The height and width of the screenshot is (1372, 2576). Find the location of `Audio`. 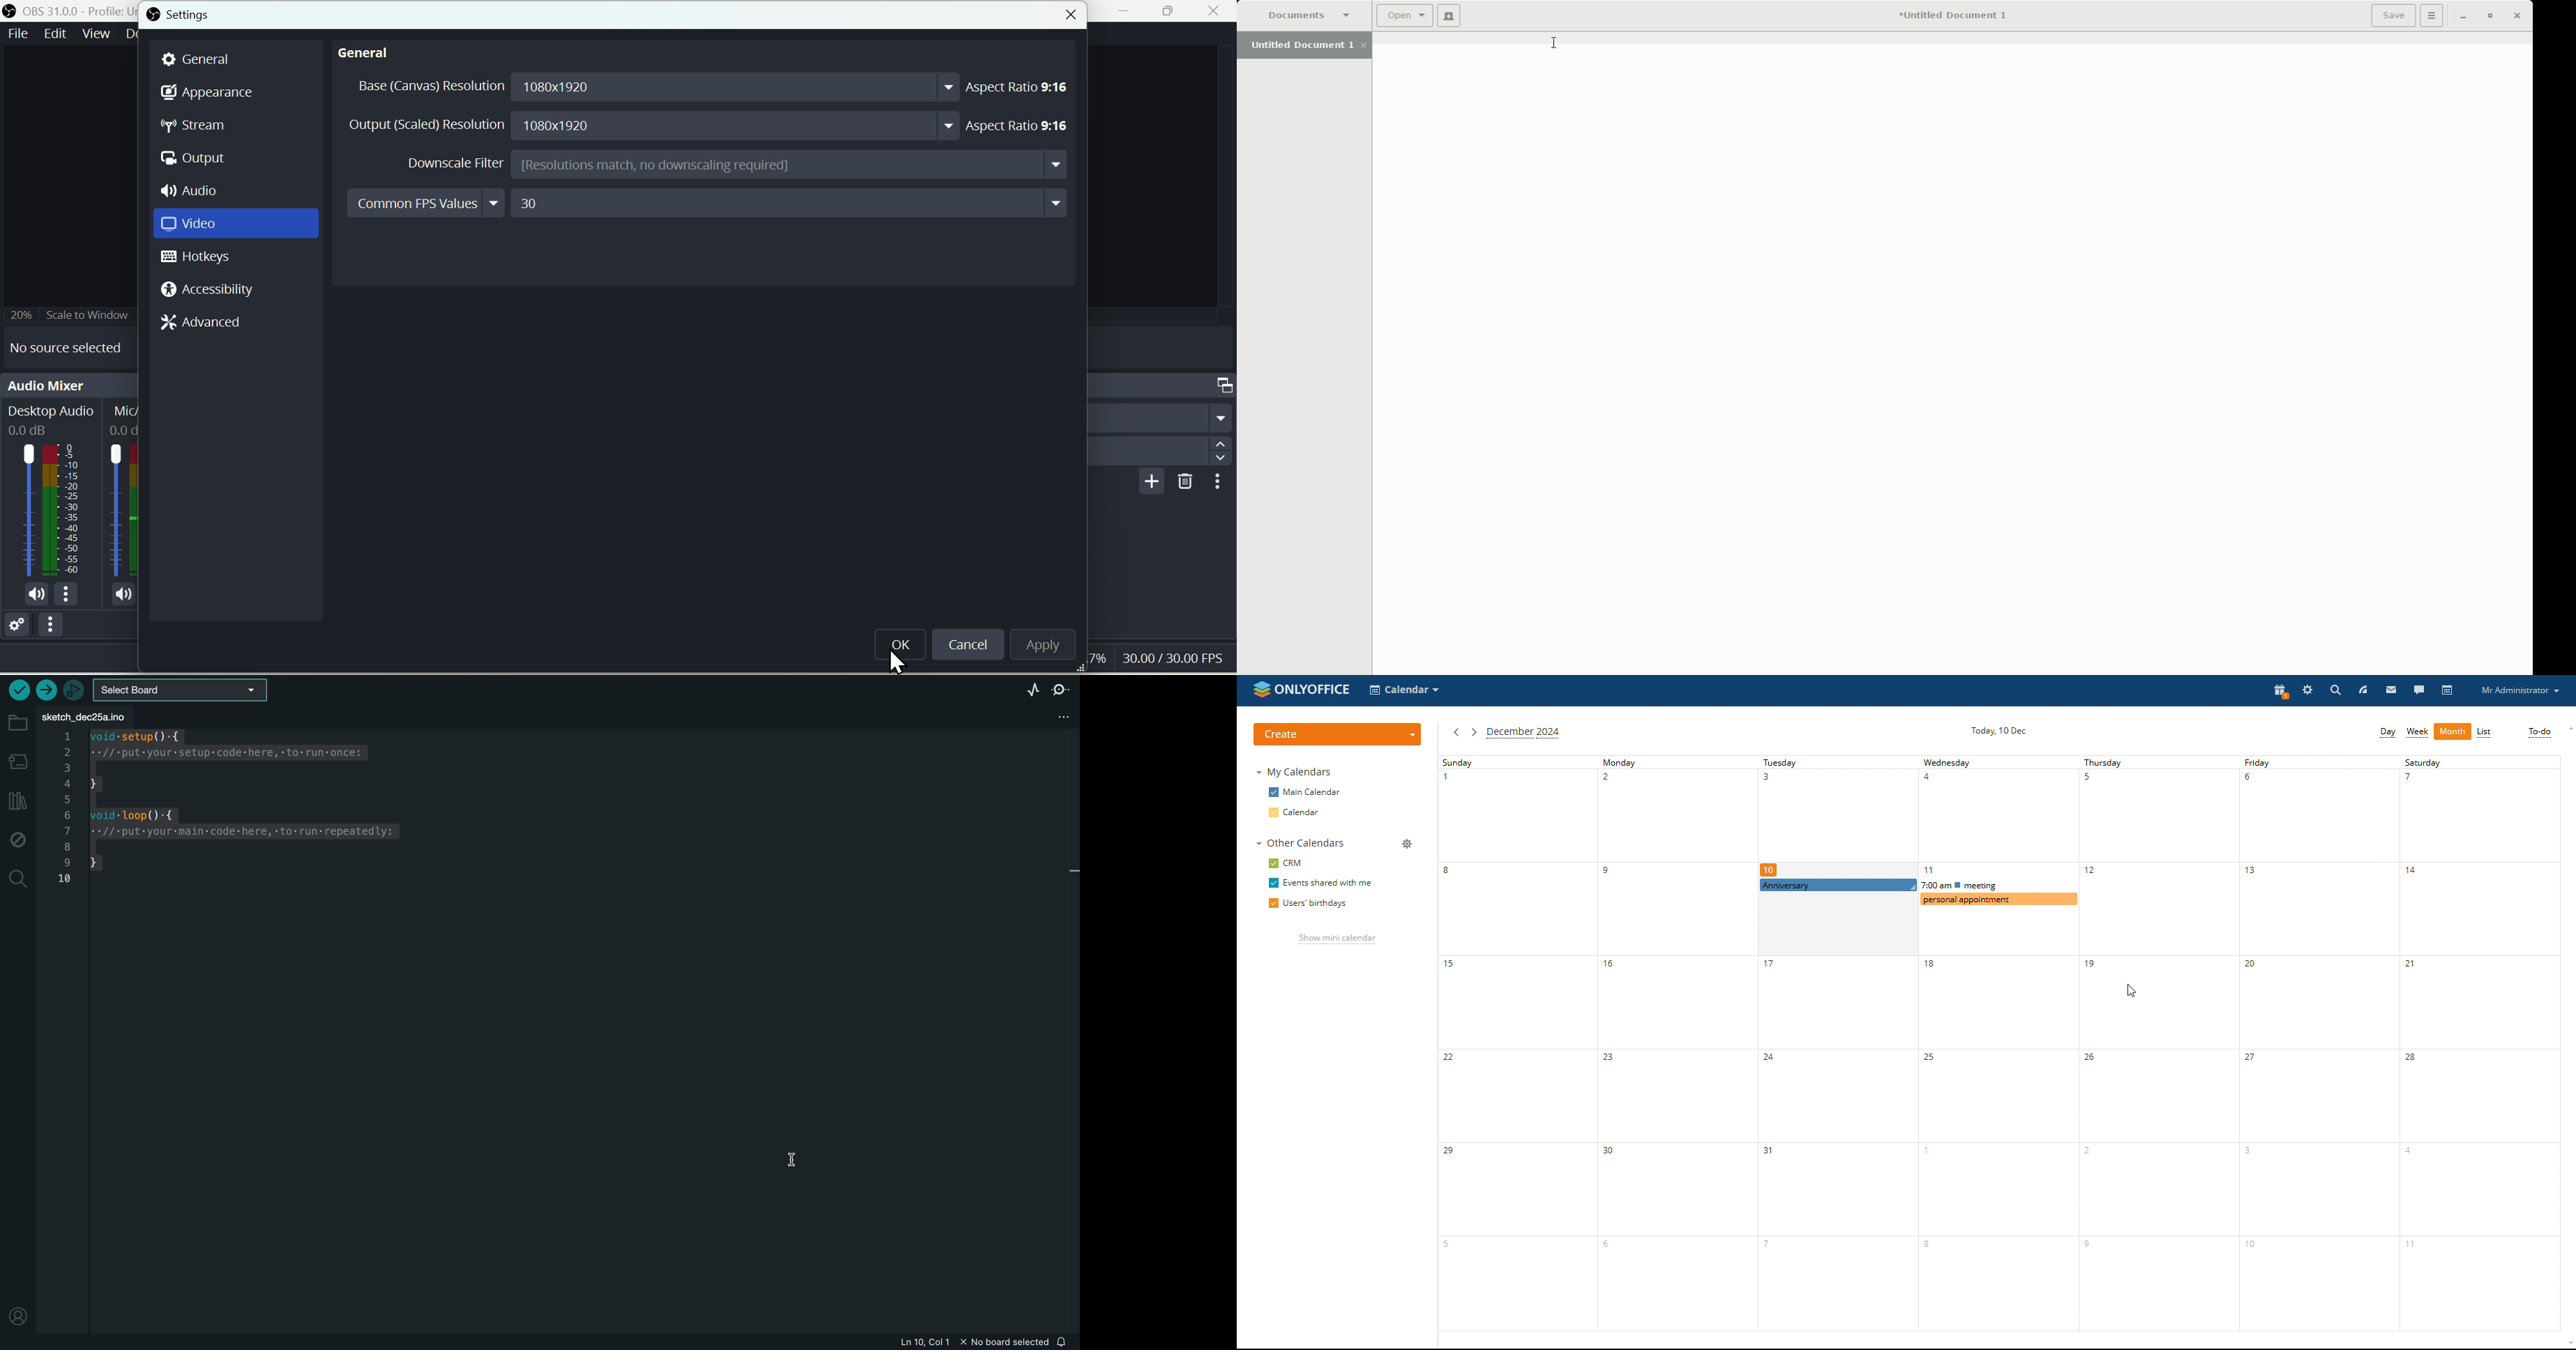

Audio is located at coordinates (199, 191).